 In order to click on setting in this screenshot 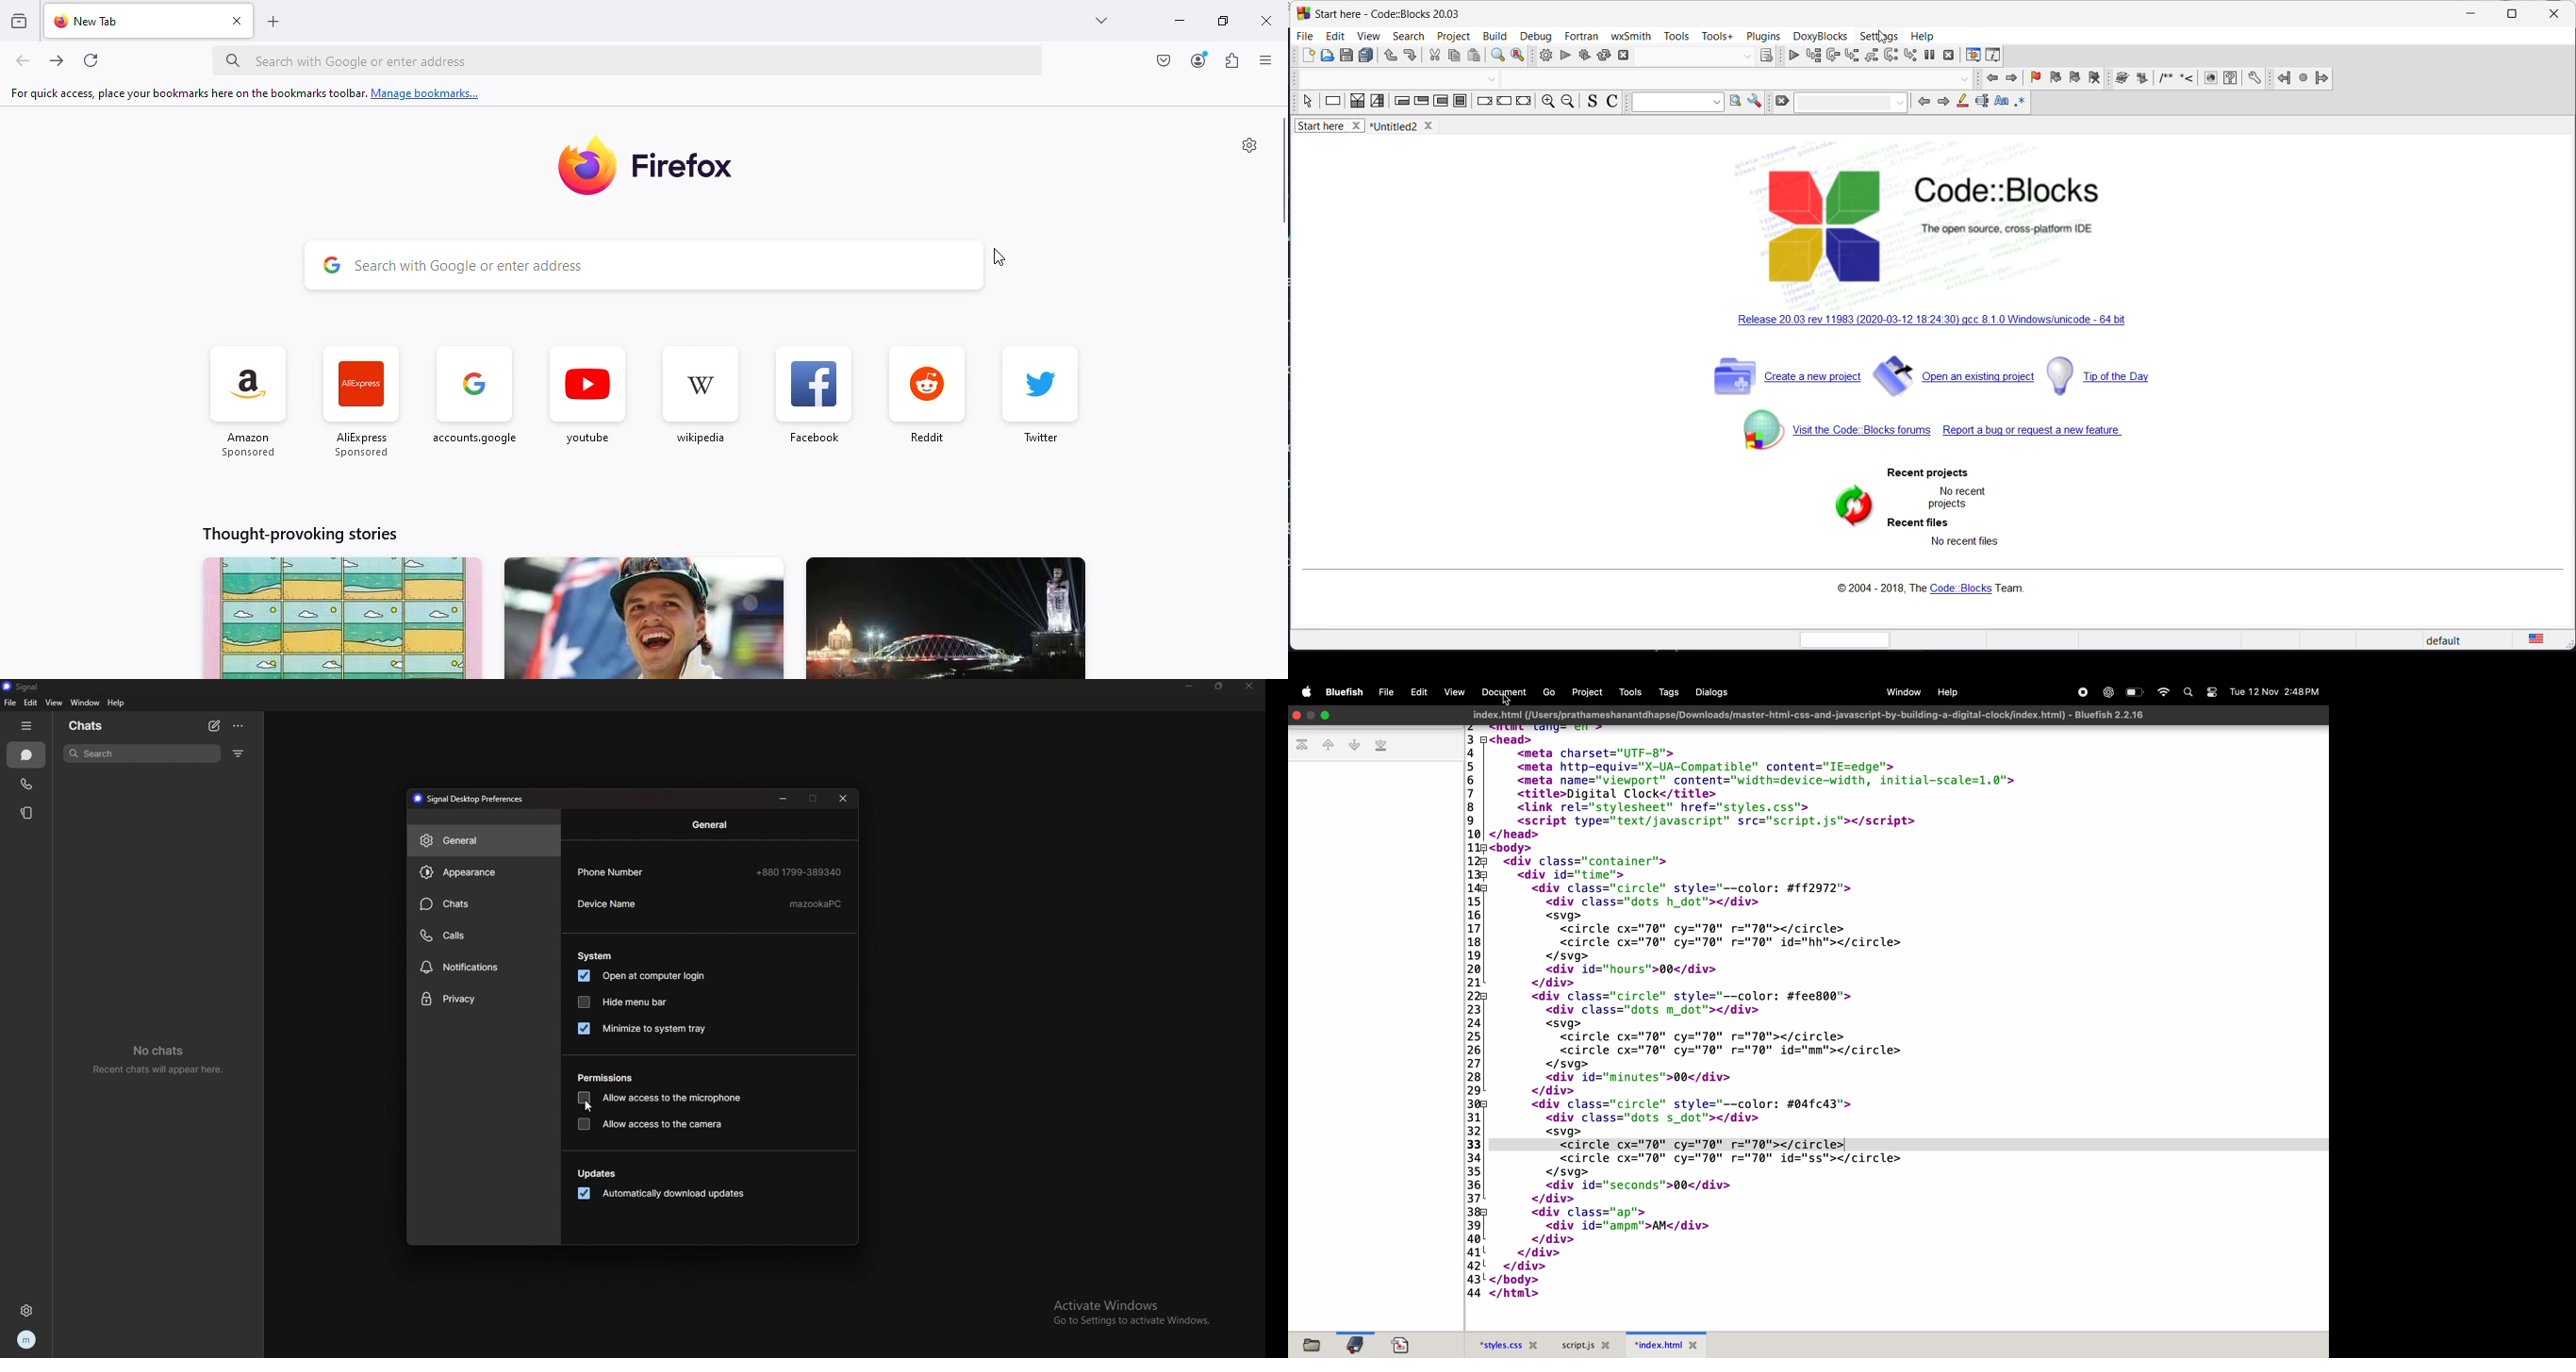, I will do `click(2255, 78)`.